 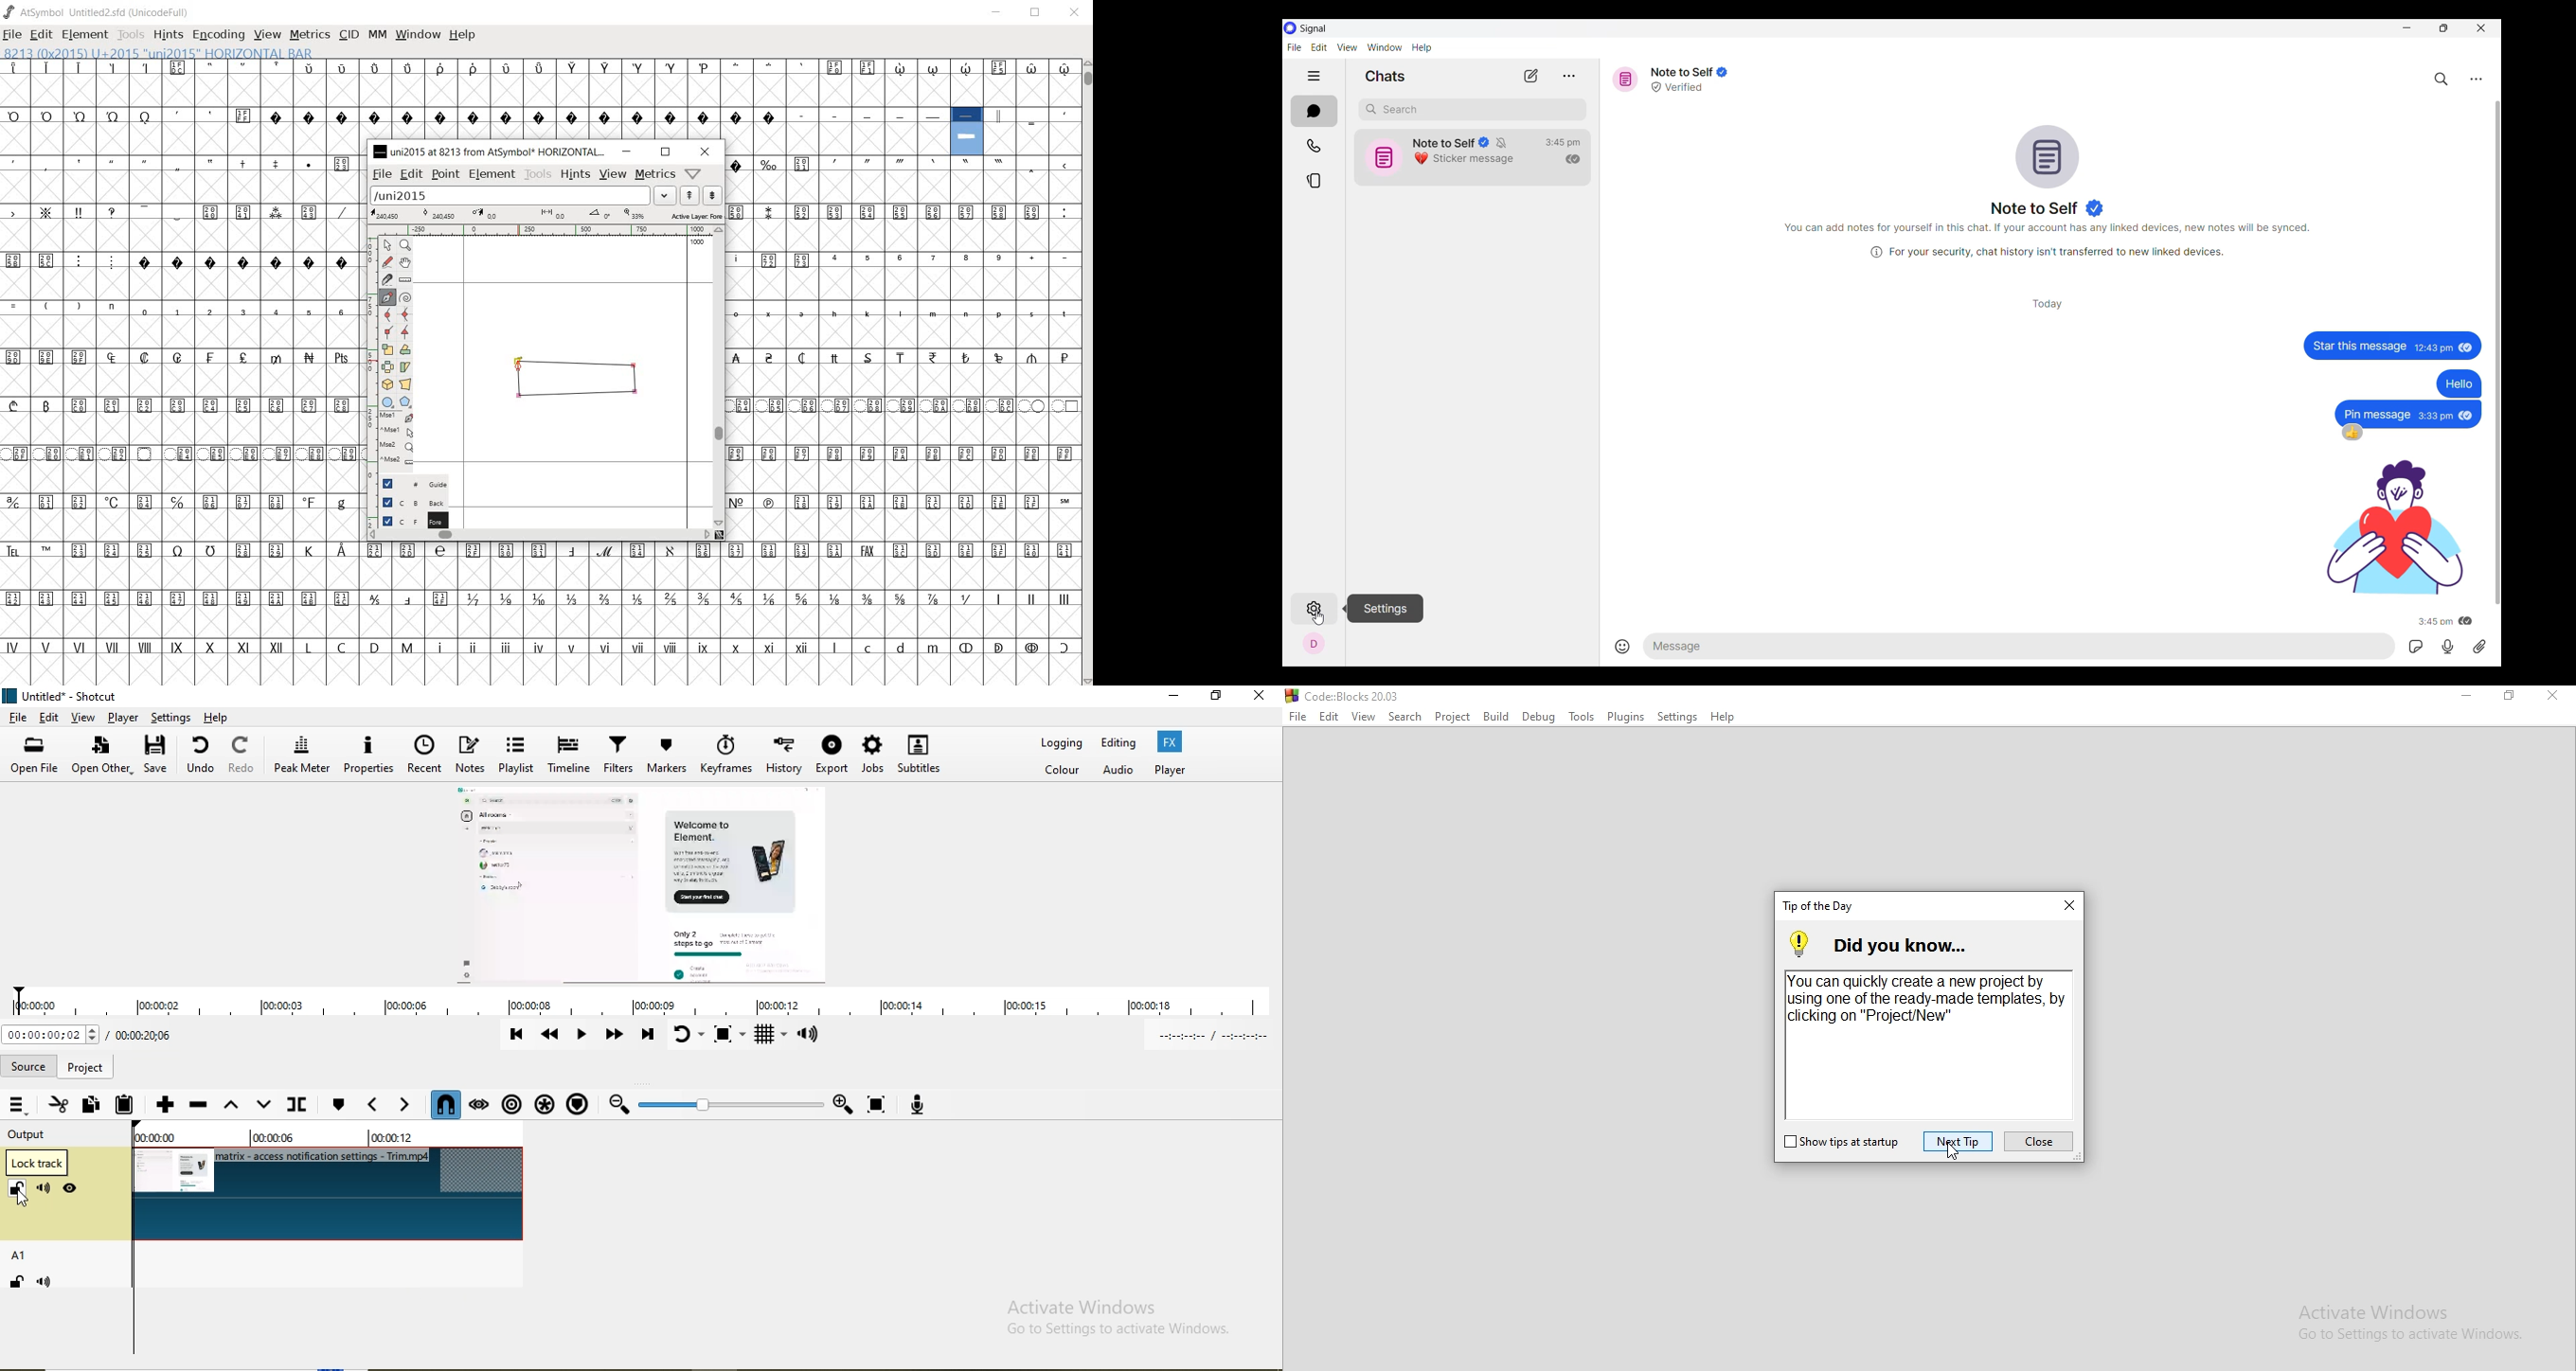 I want to click on Editing, so click(x=1122, y=743).